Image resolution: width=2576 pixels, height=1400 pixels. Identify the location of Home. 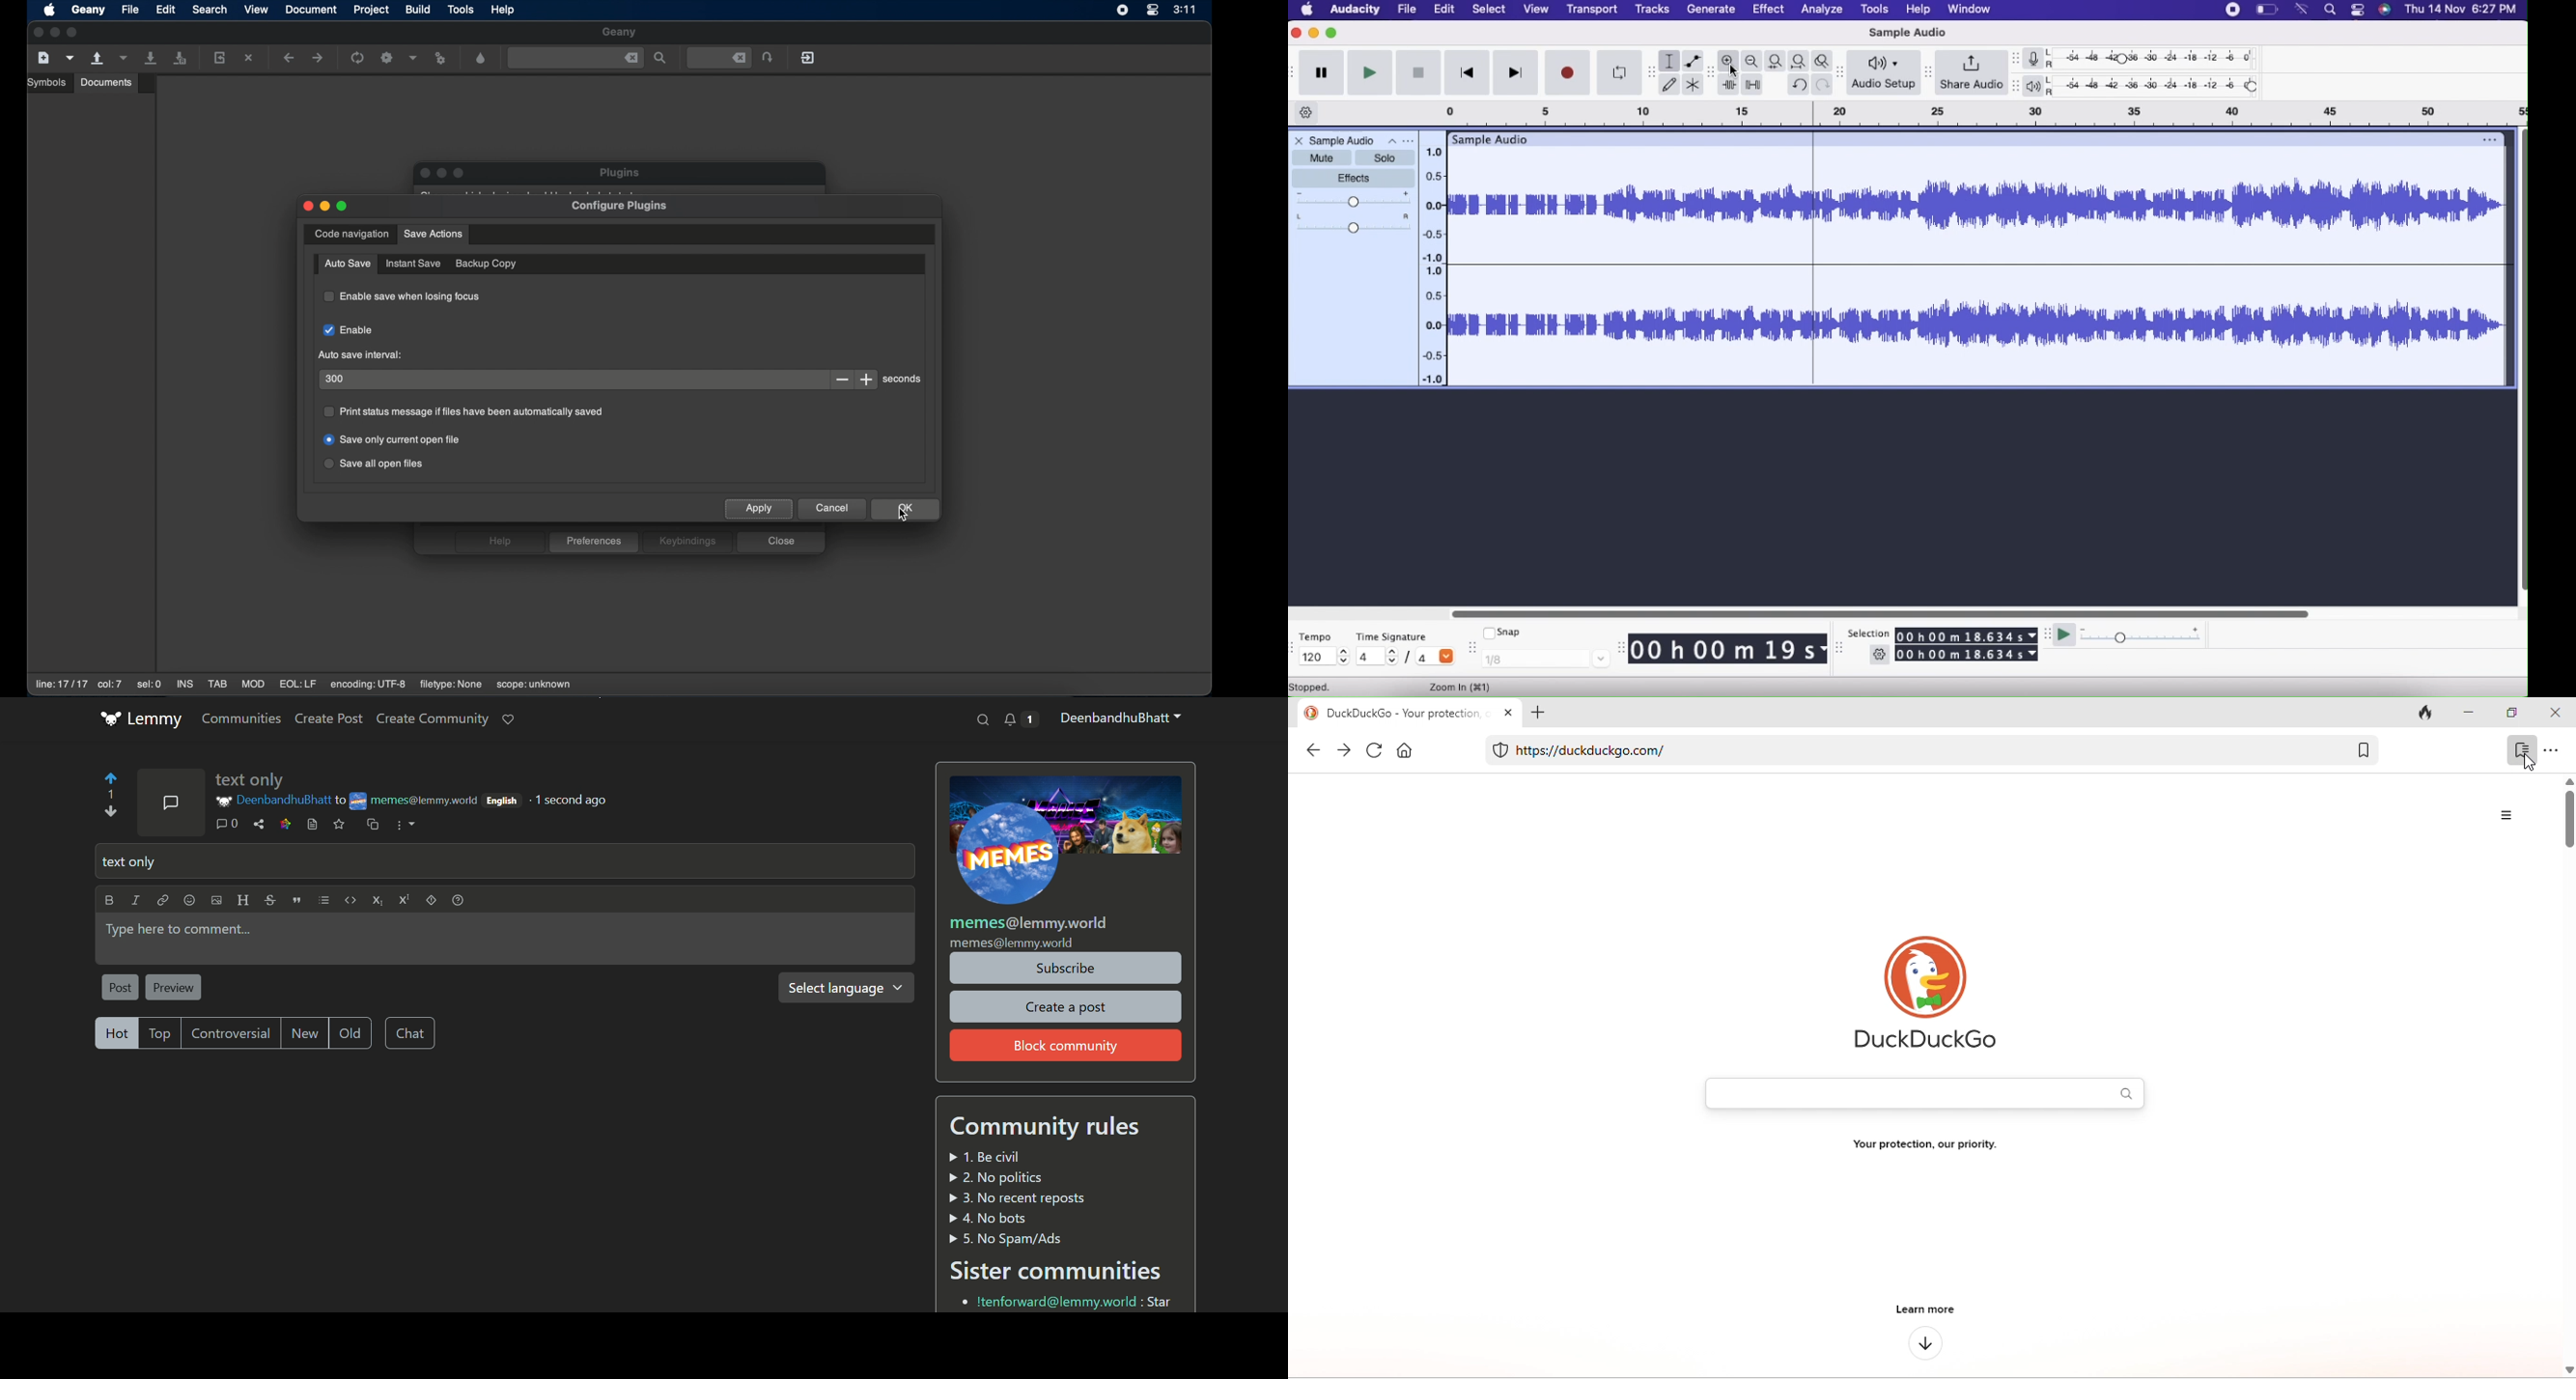
(1307, 10).